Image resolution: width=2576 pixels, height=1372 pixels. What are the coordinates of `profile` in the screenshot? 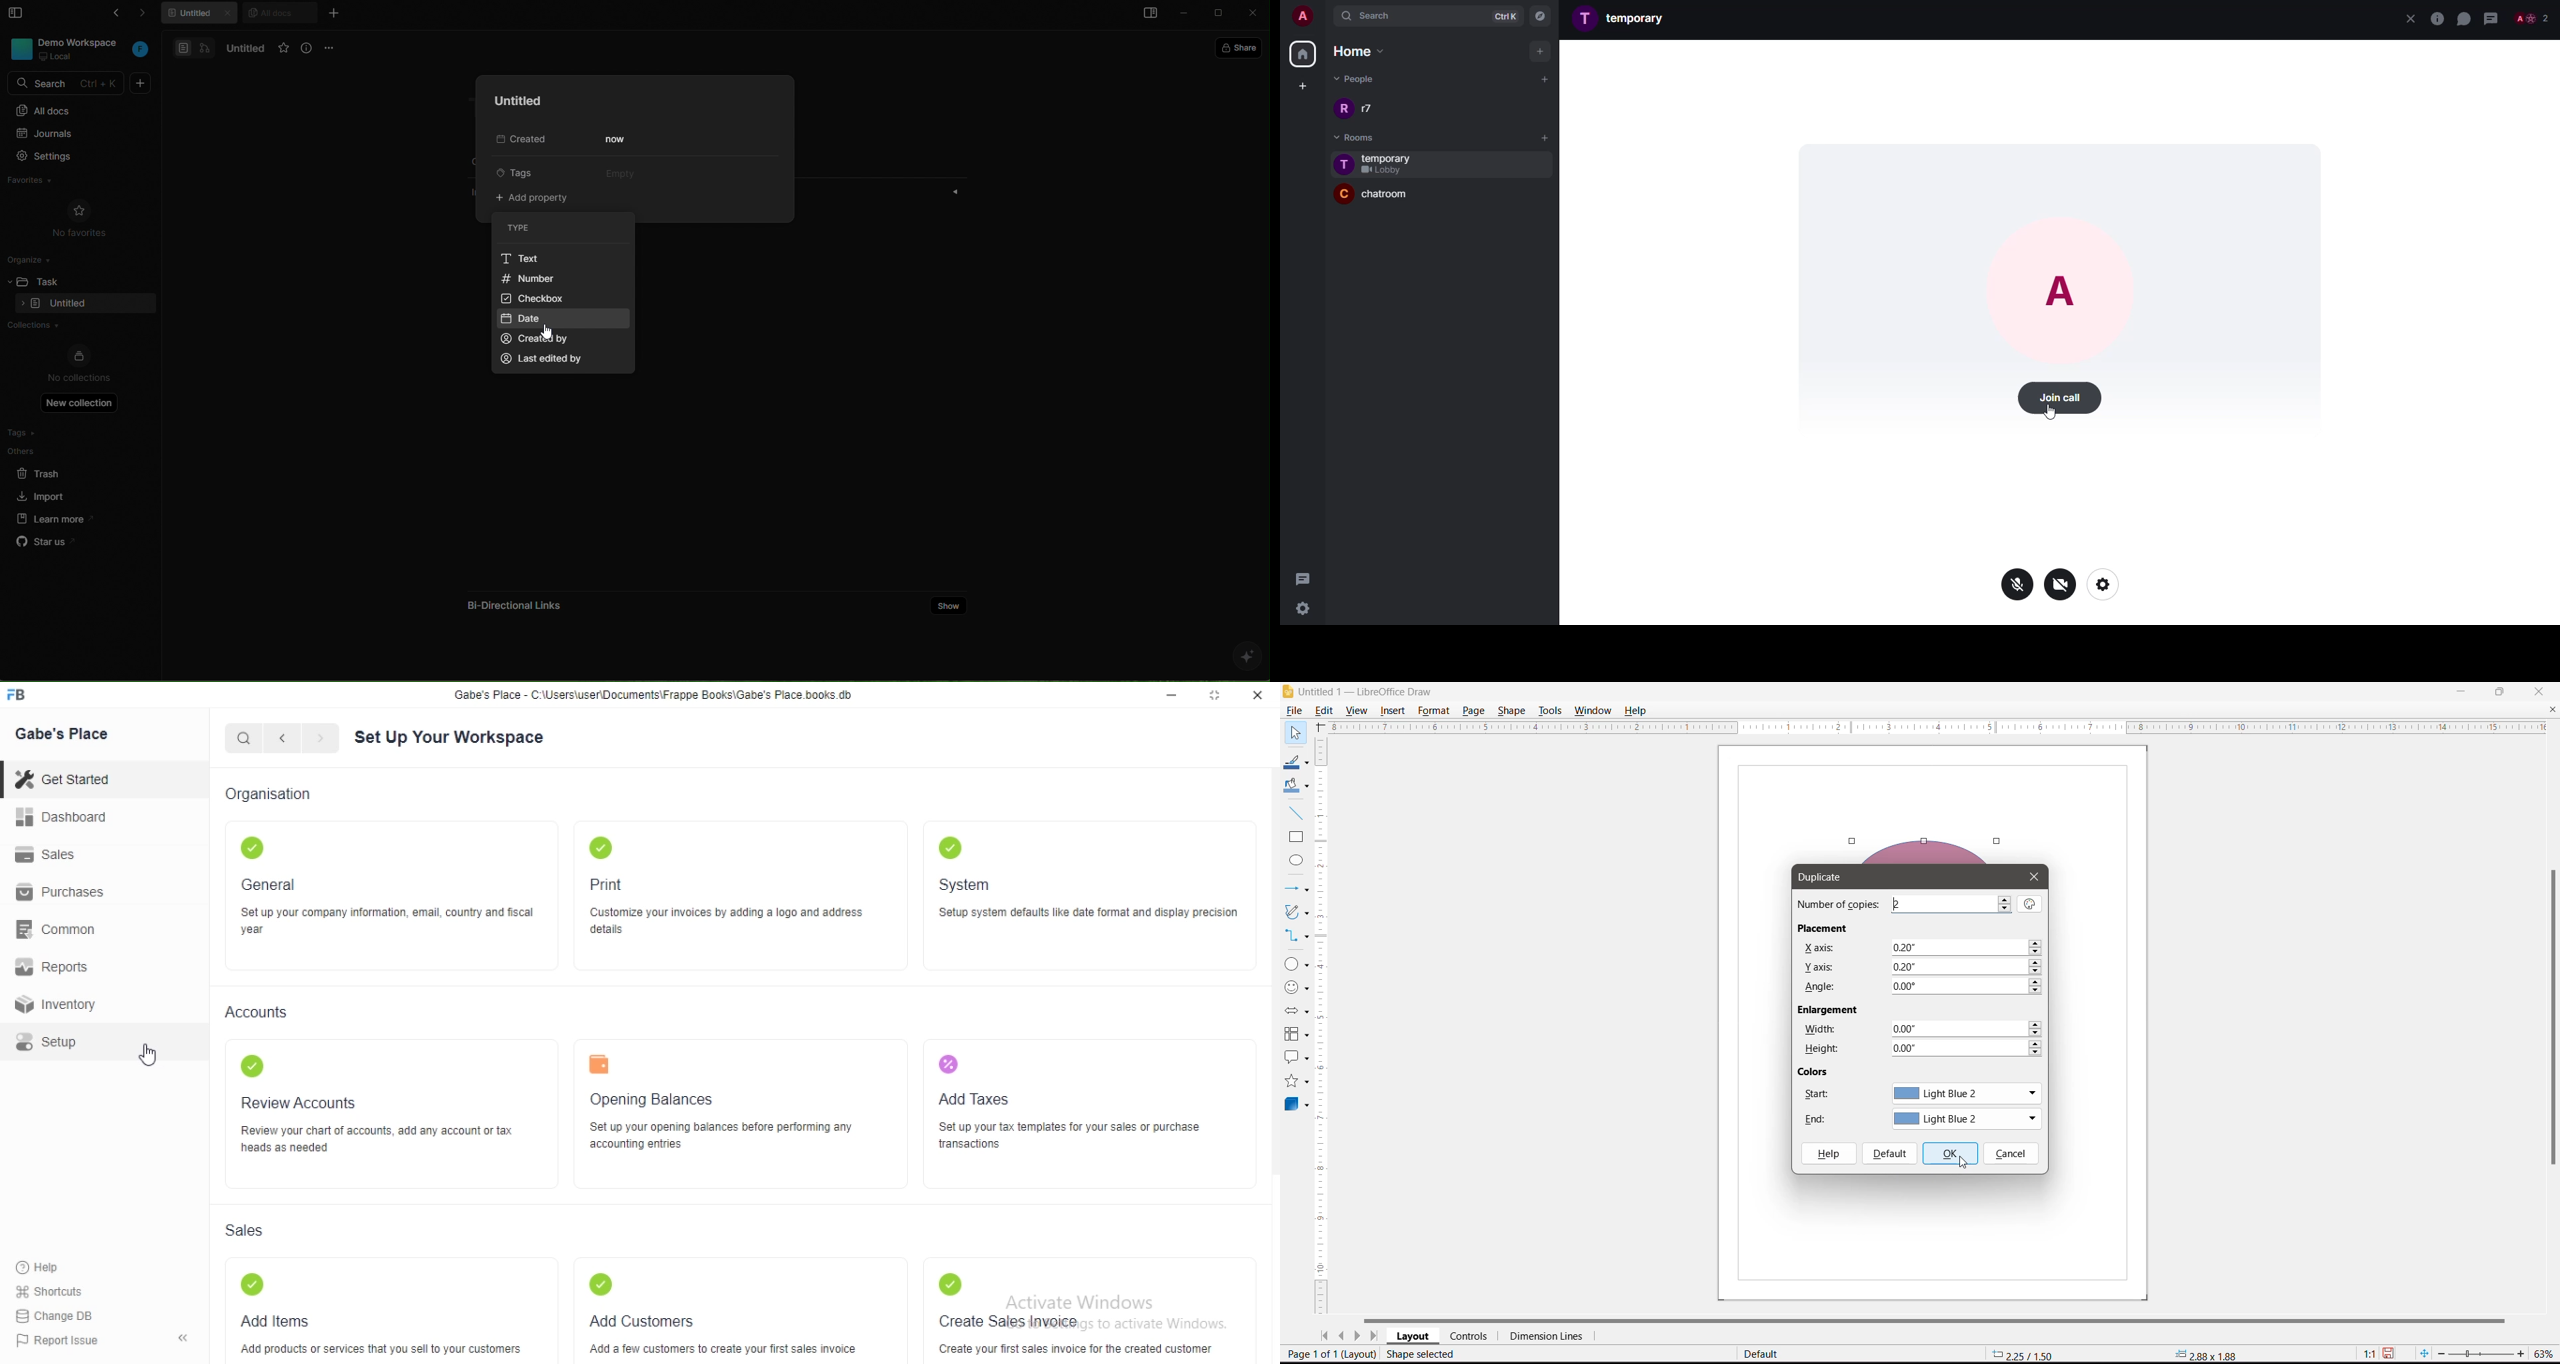 It's located at (1586, 17).